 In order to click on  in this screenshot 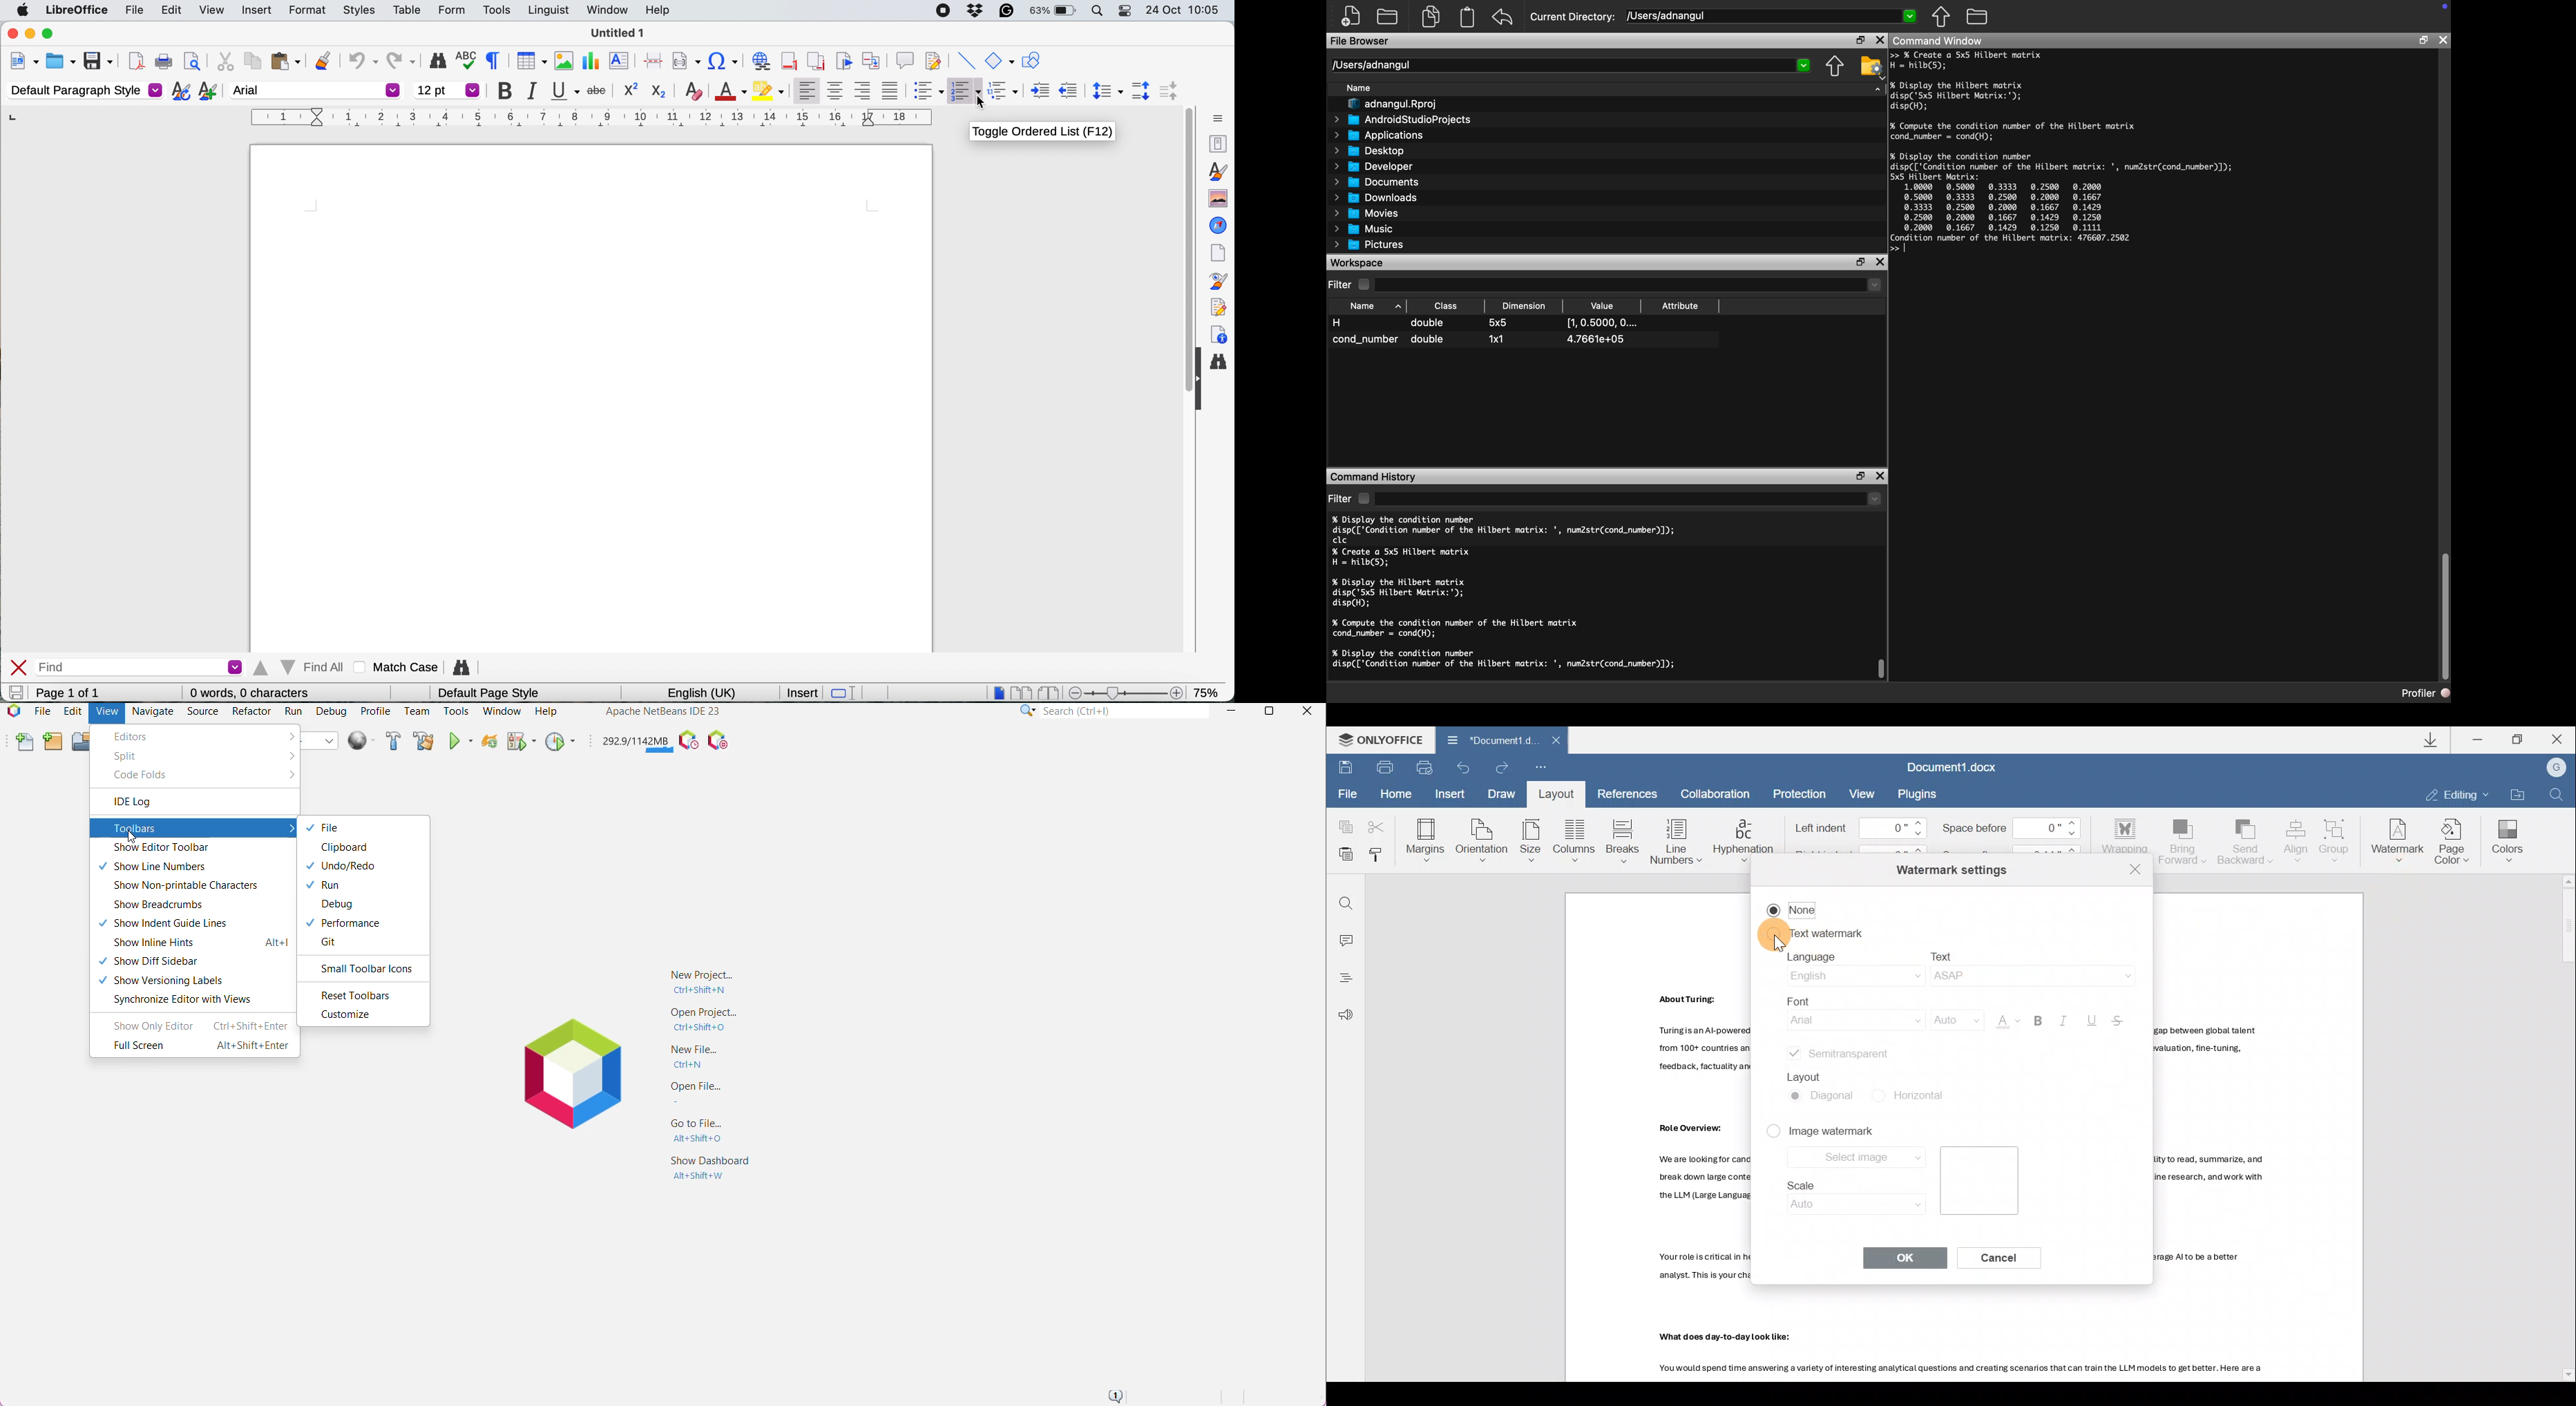, I will do `click(1686, 1000)`.